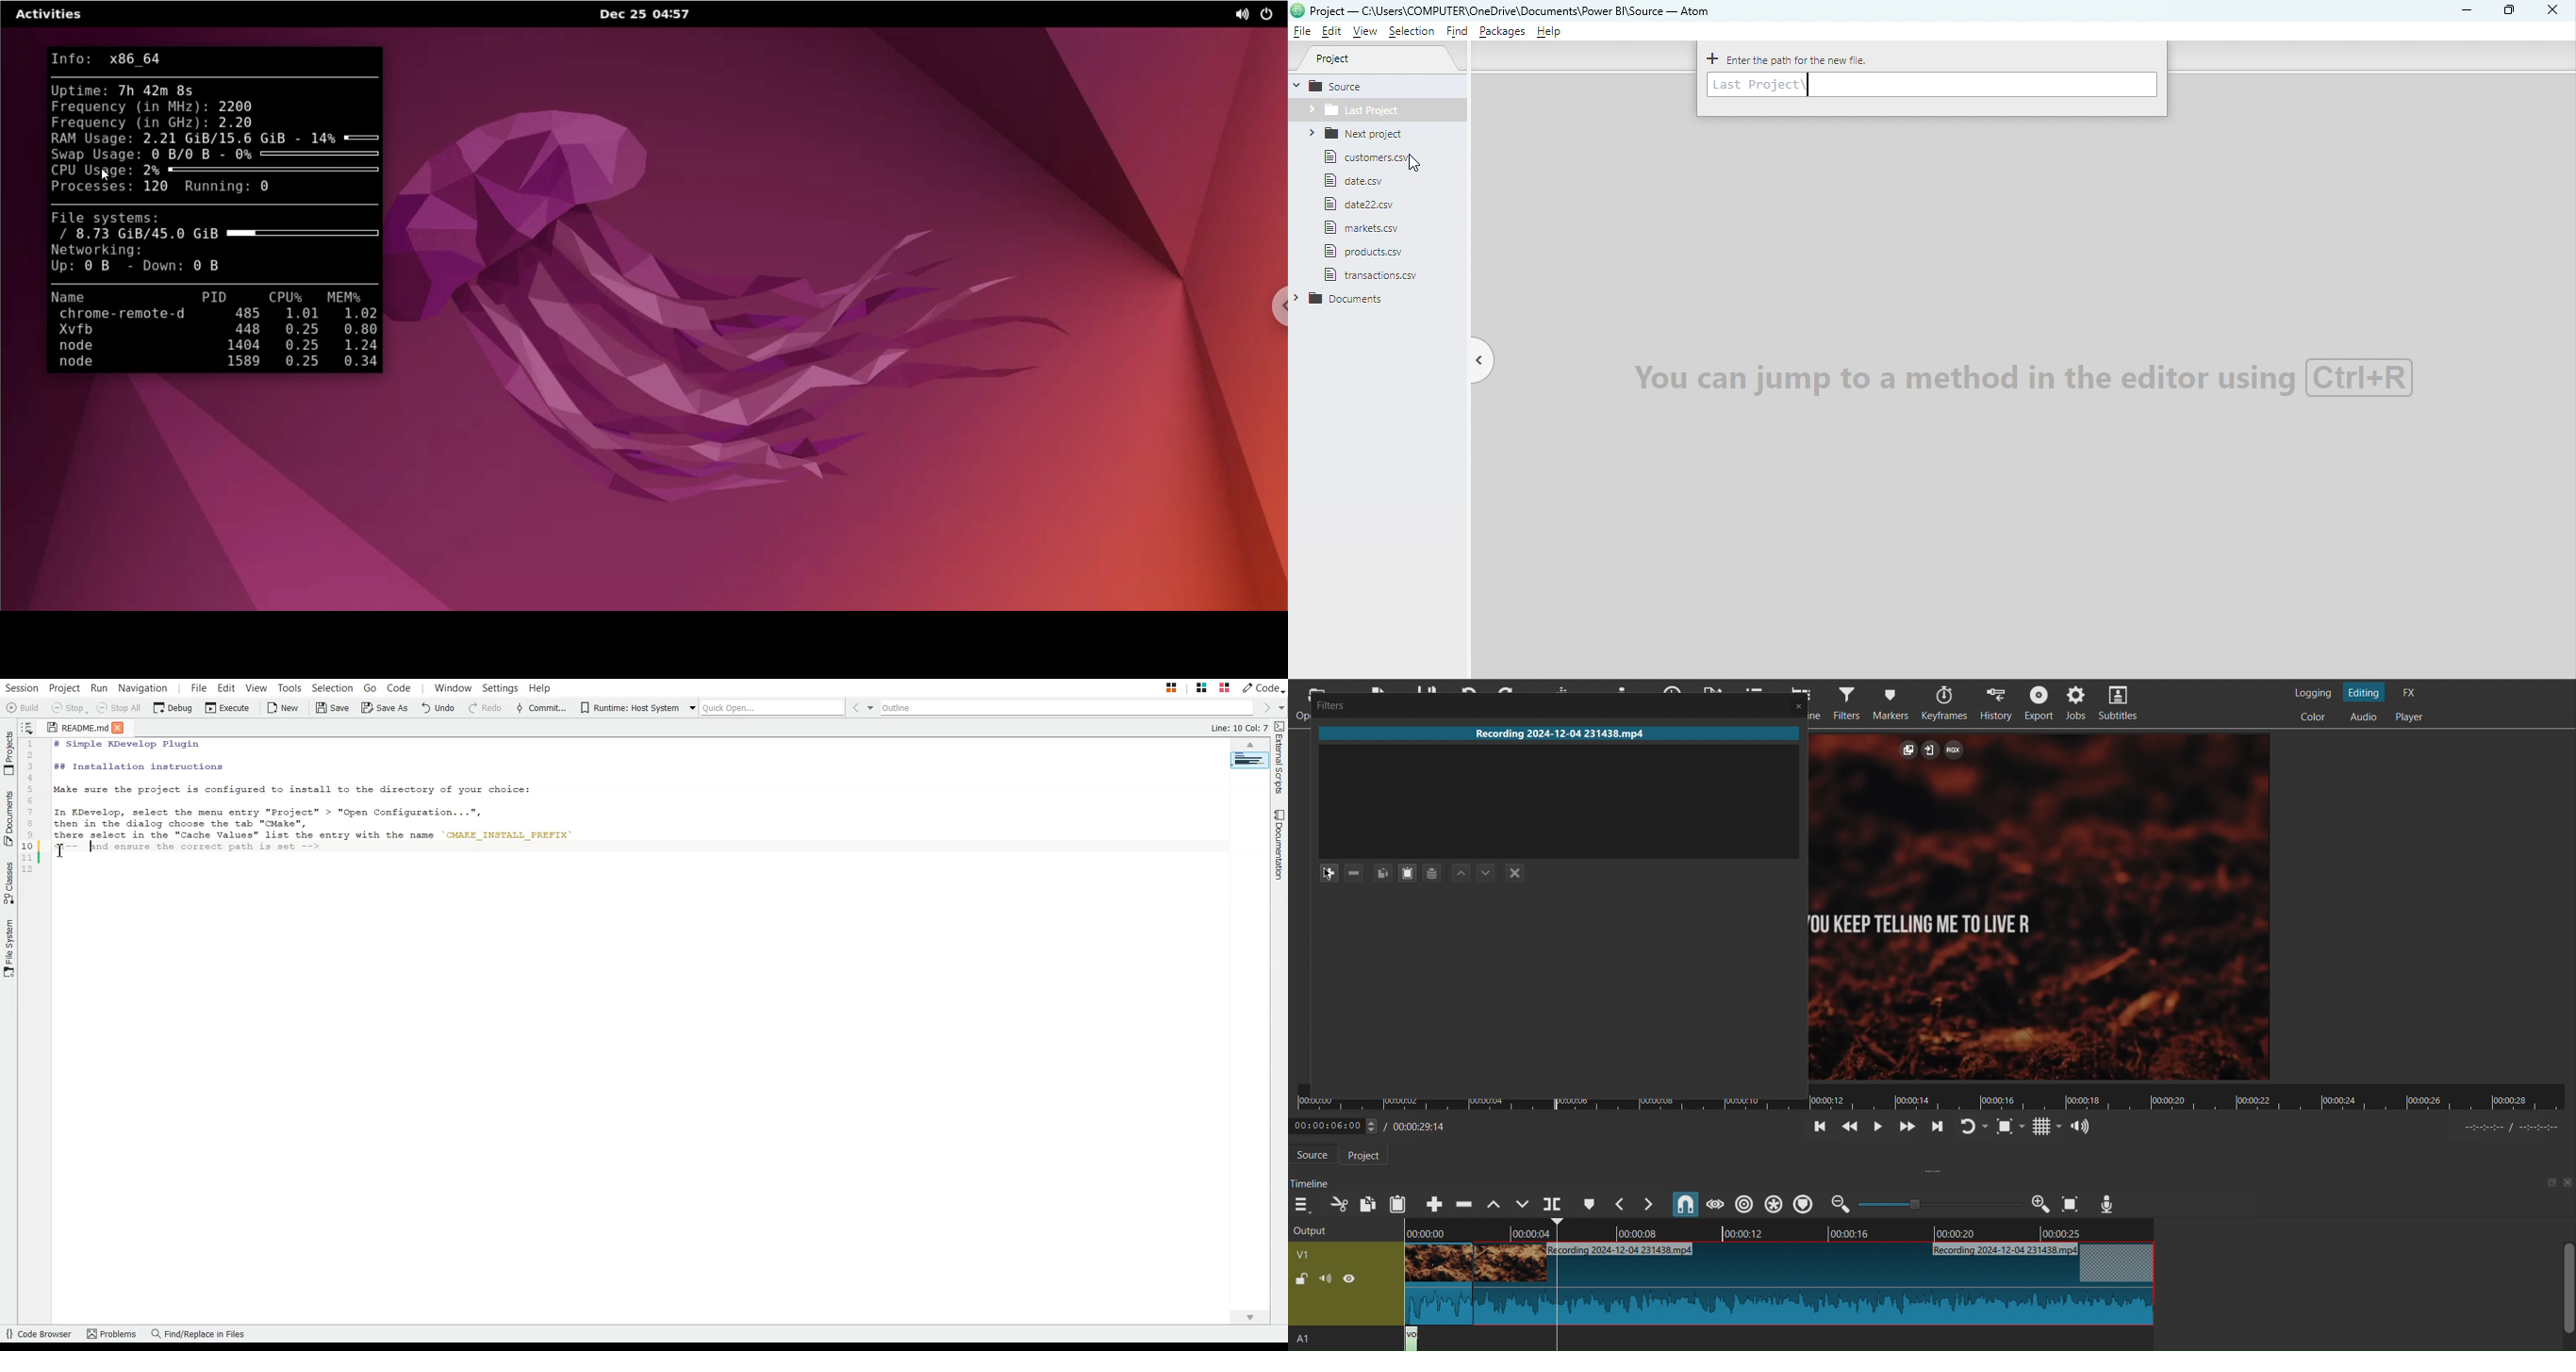 The height and width of the screenshot is (1372, 2576). I want to click on Lift, so click(1491, 1205).